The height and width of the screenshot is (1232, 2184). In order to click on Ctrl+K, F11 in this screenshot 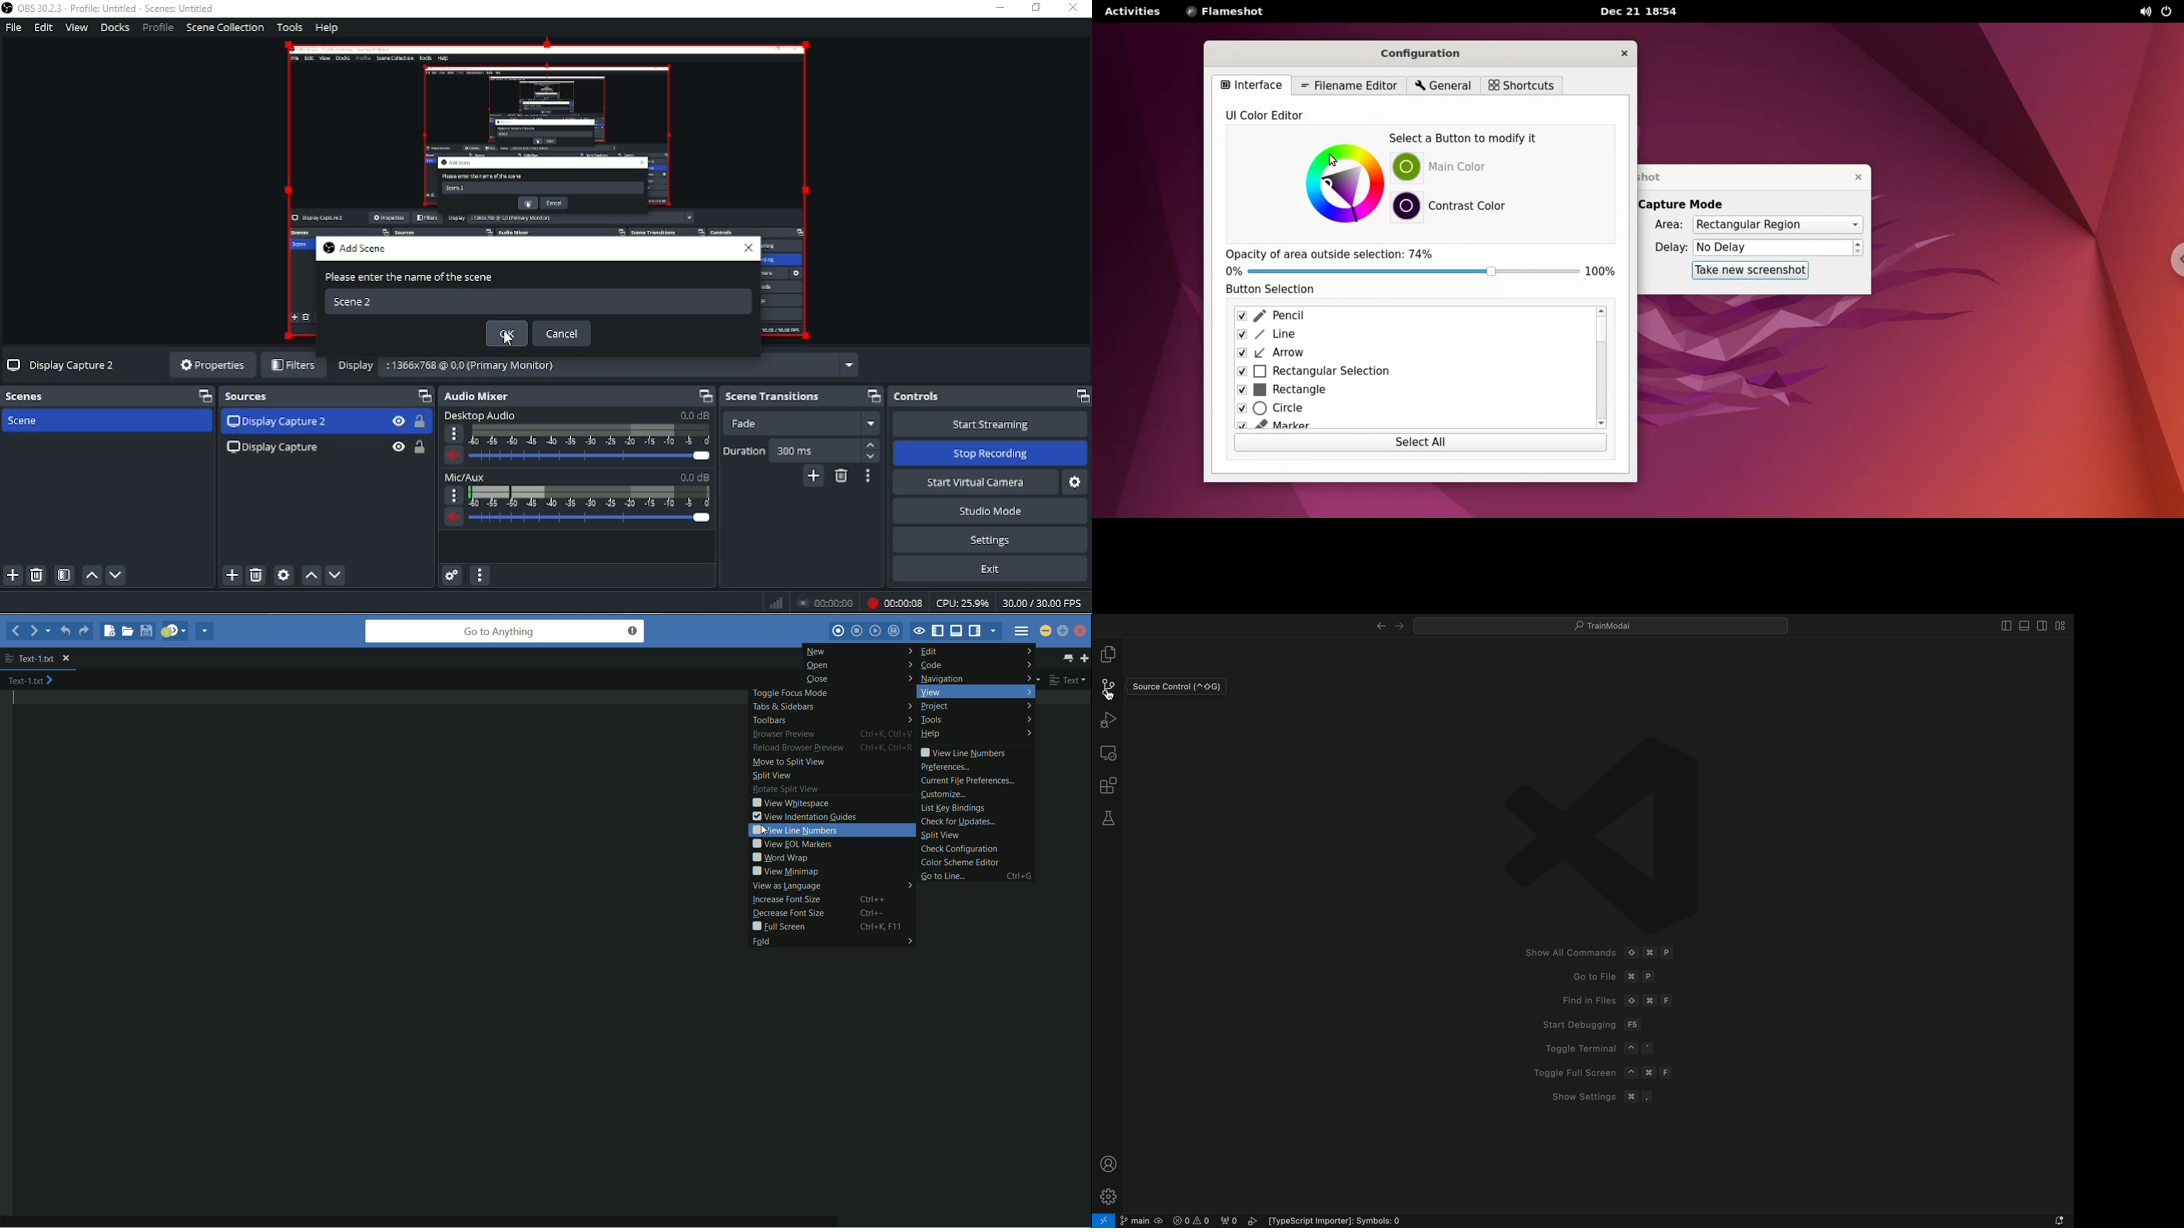, I will do `click(879, 928)`.